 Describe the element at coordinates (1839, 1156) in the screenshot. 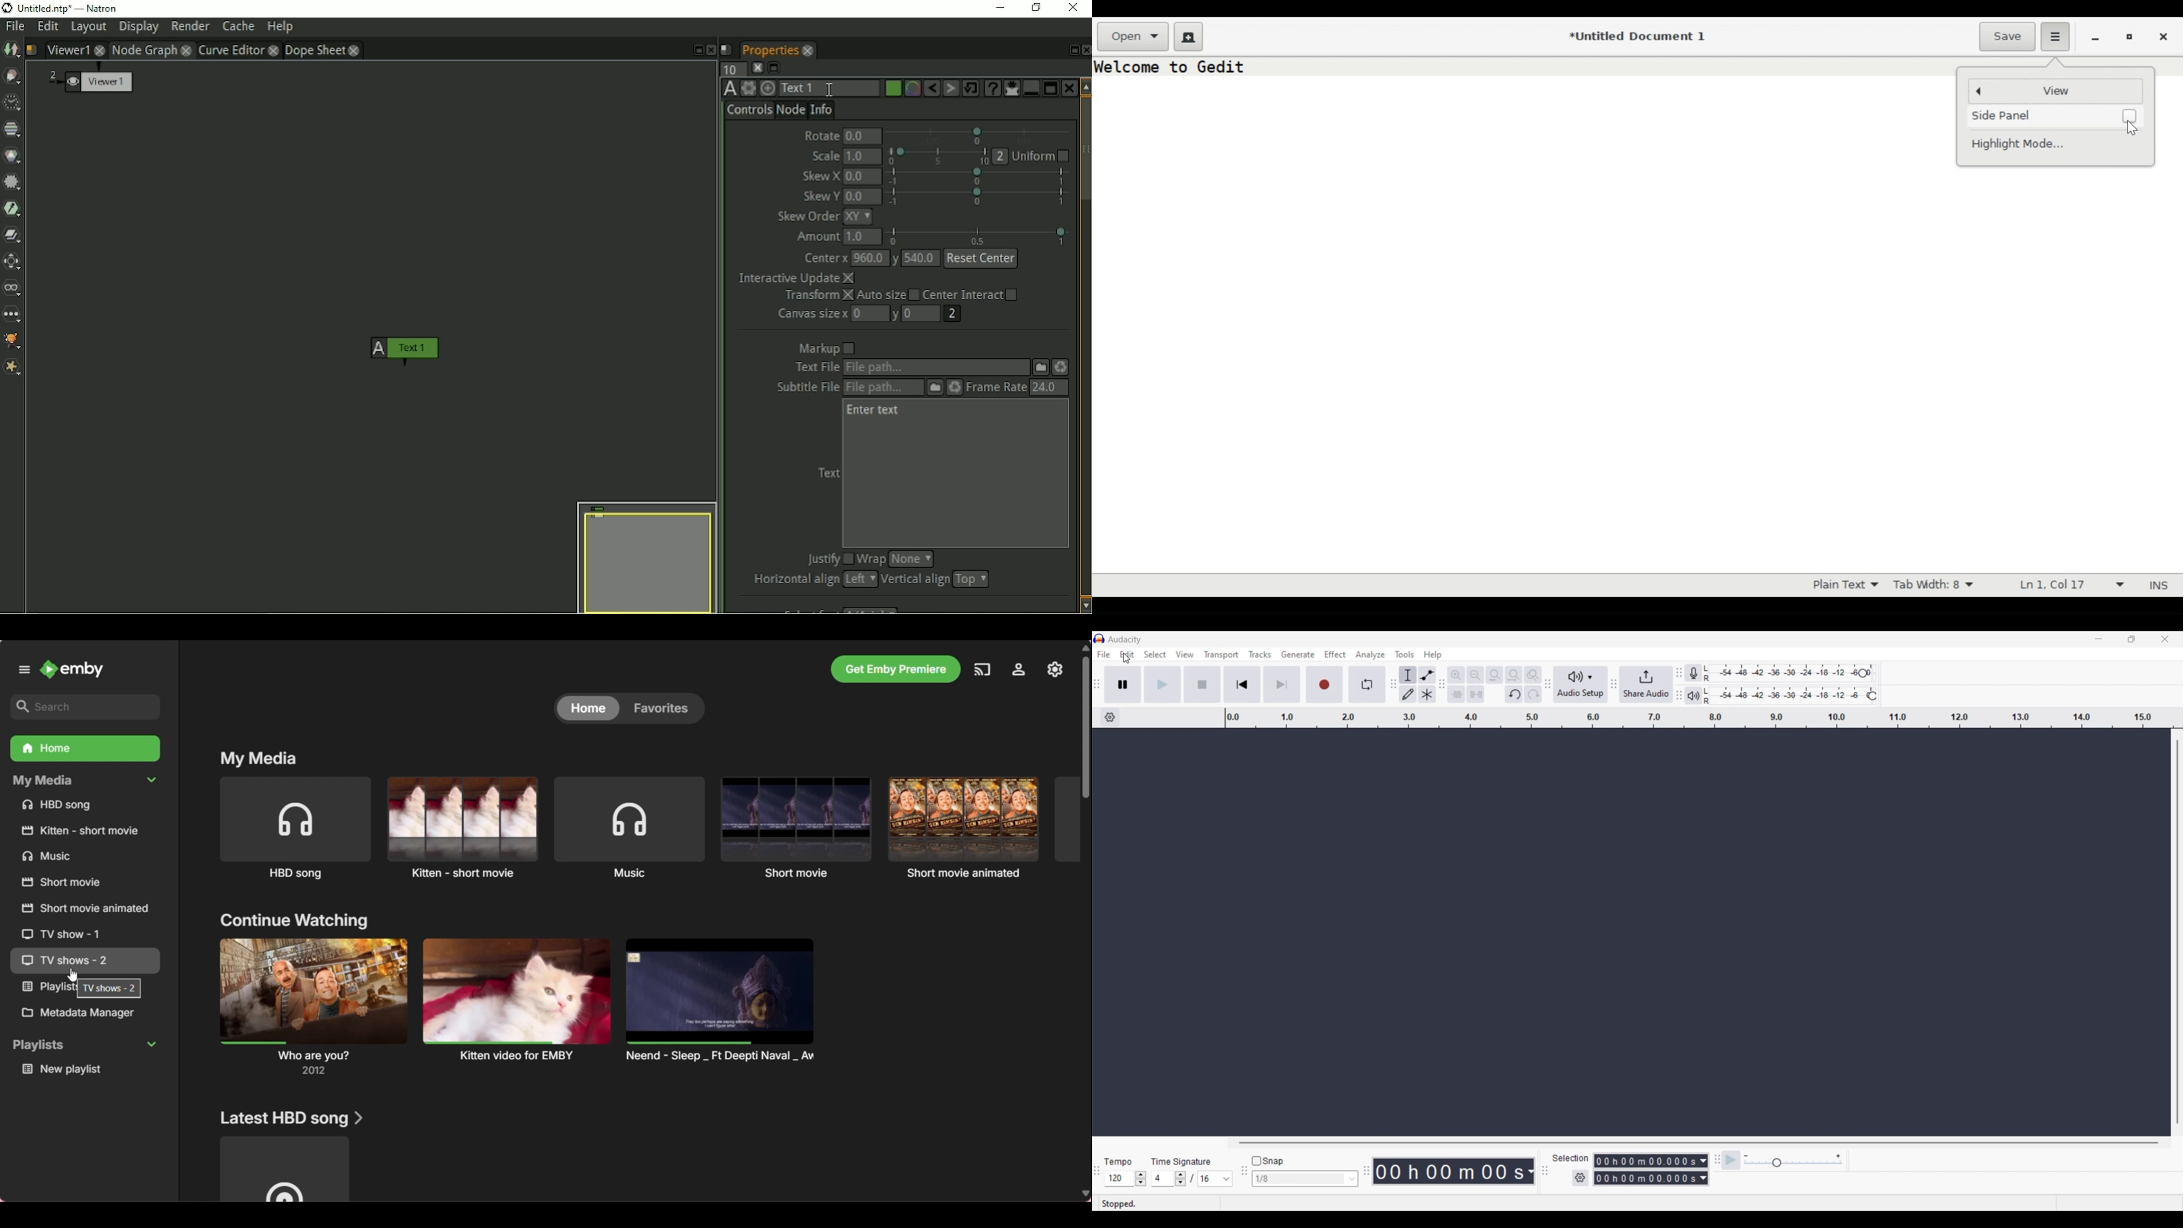

I see `Increase playback speed to maximum ` at that location.